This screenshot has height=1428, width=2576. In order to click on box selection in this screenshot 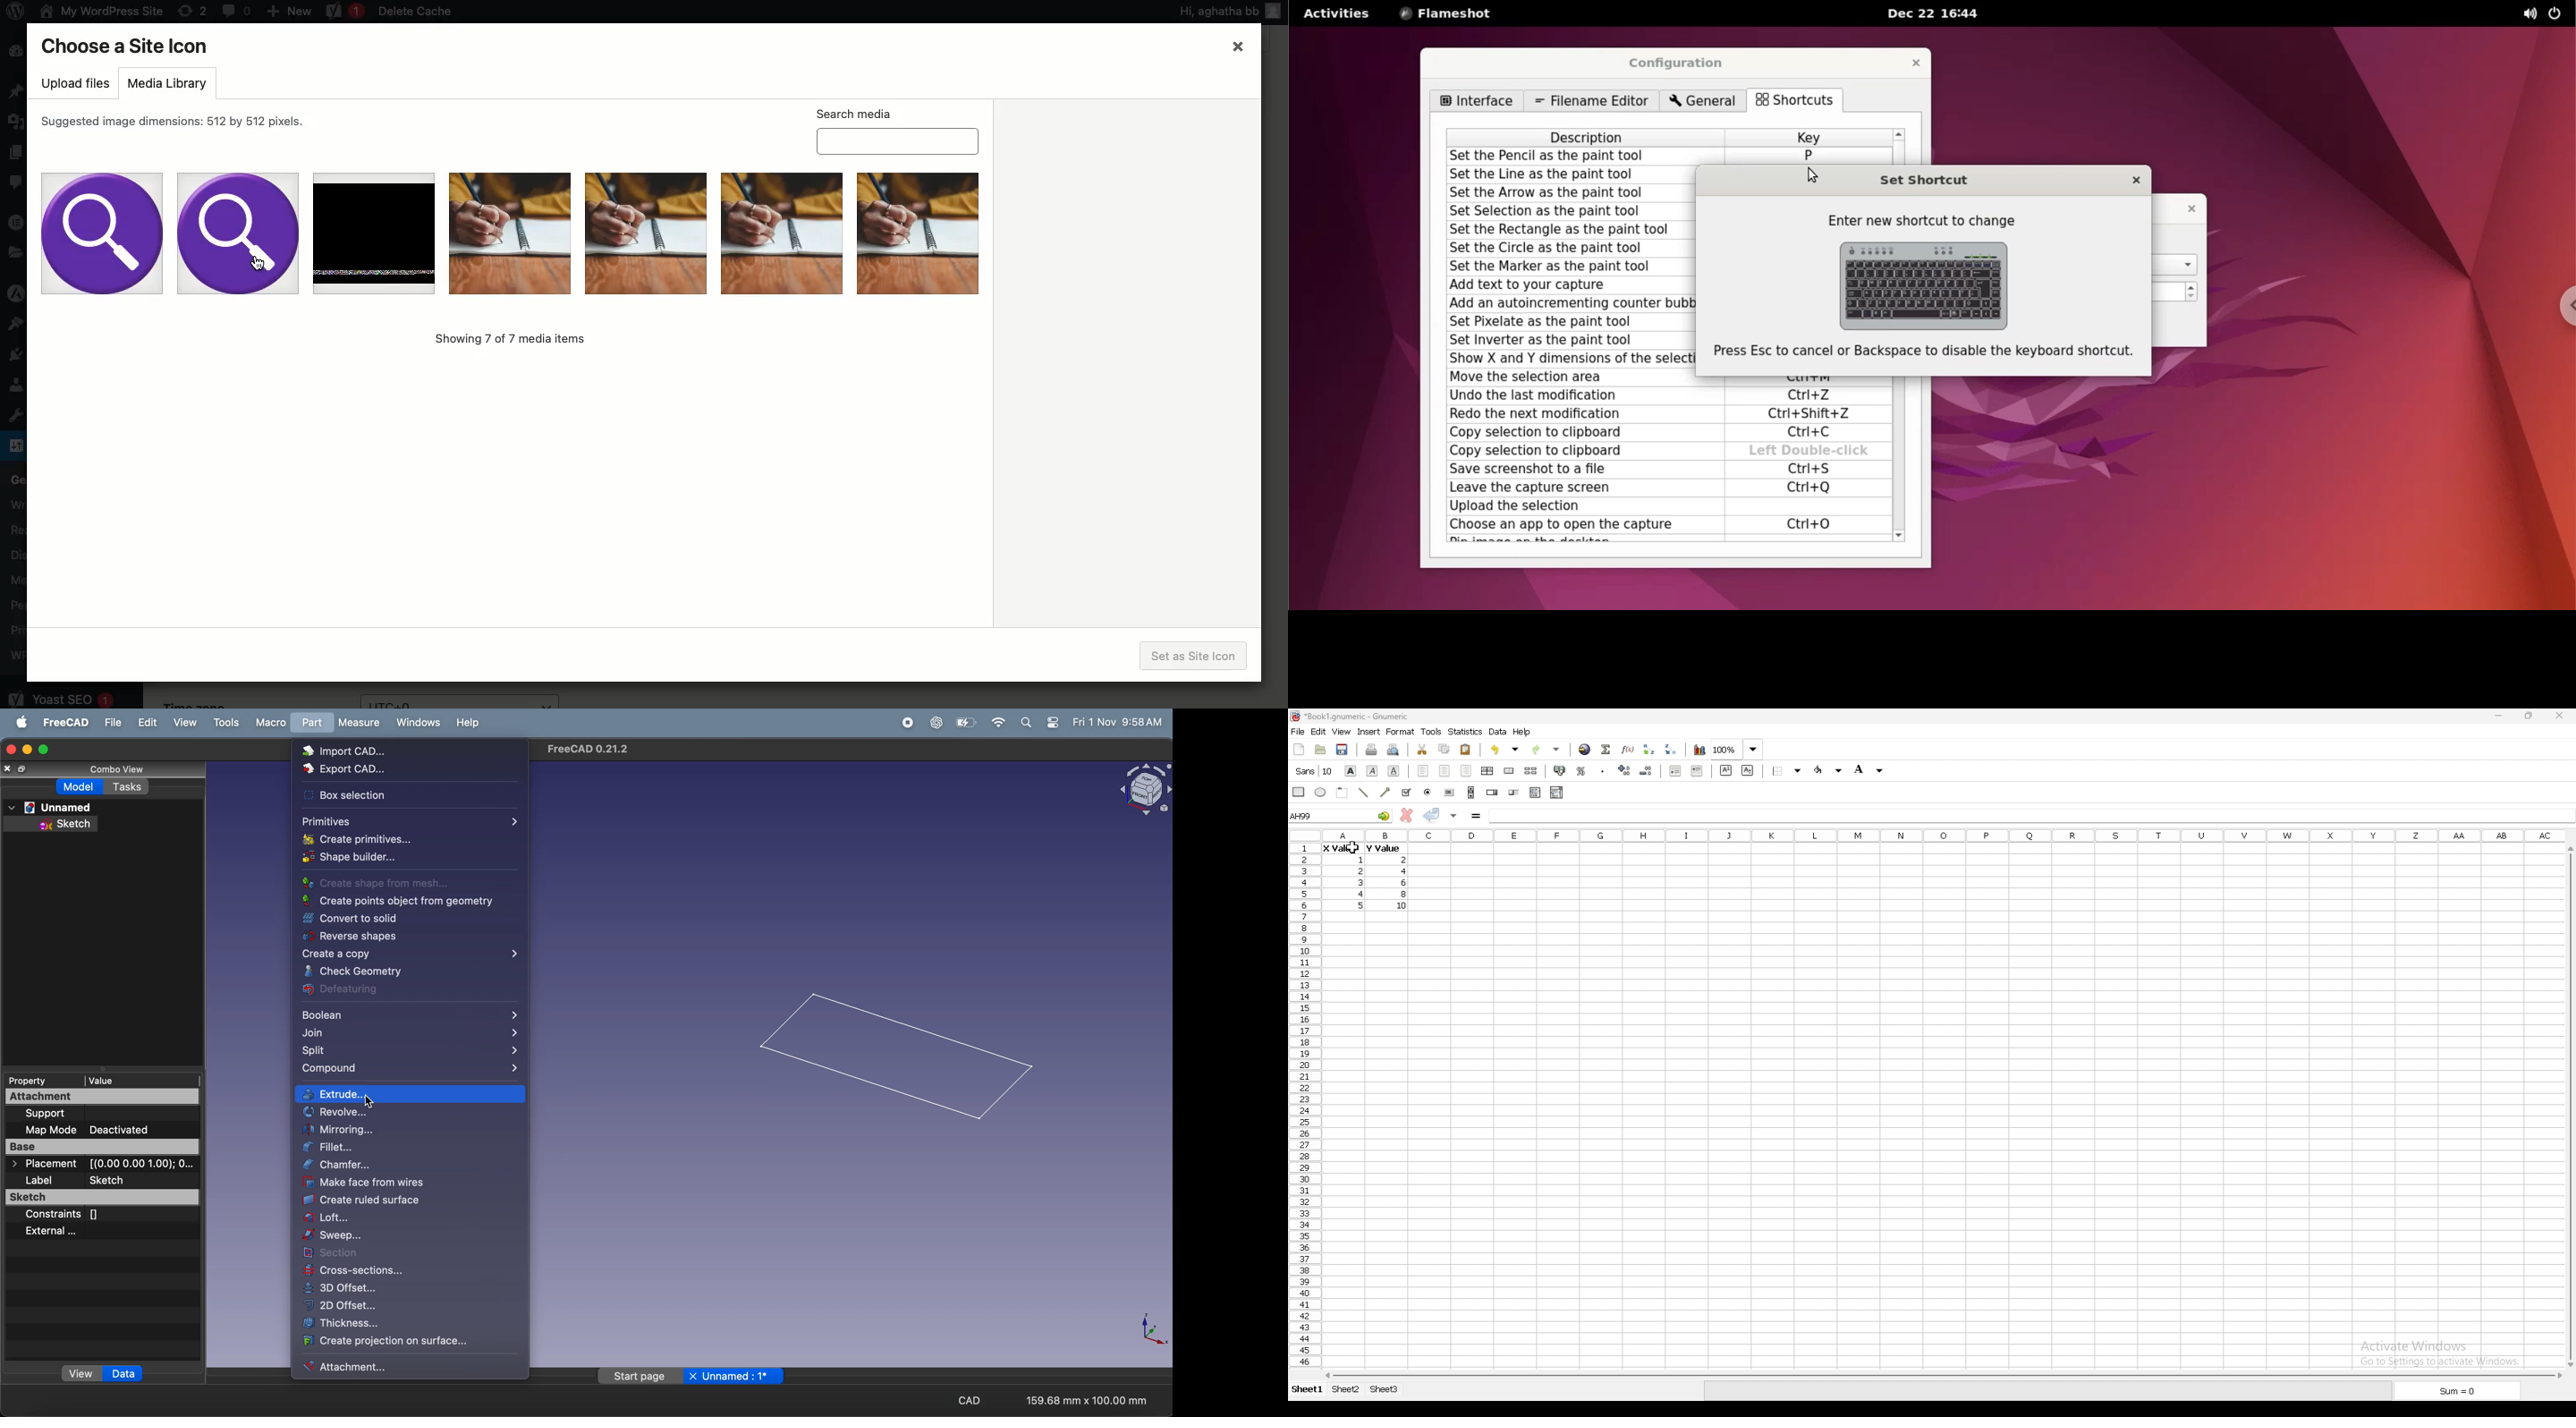, I will do `click(387, 797)`.